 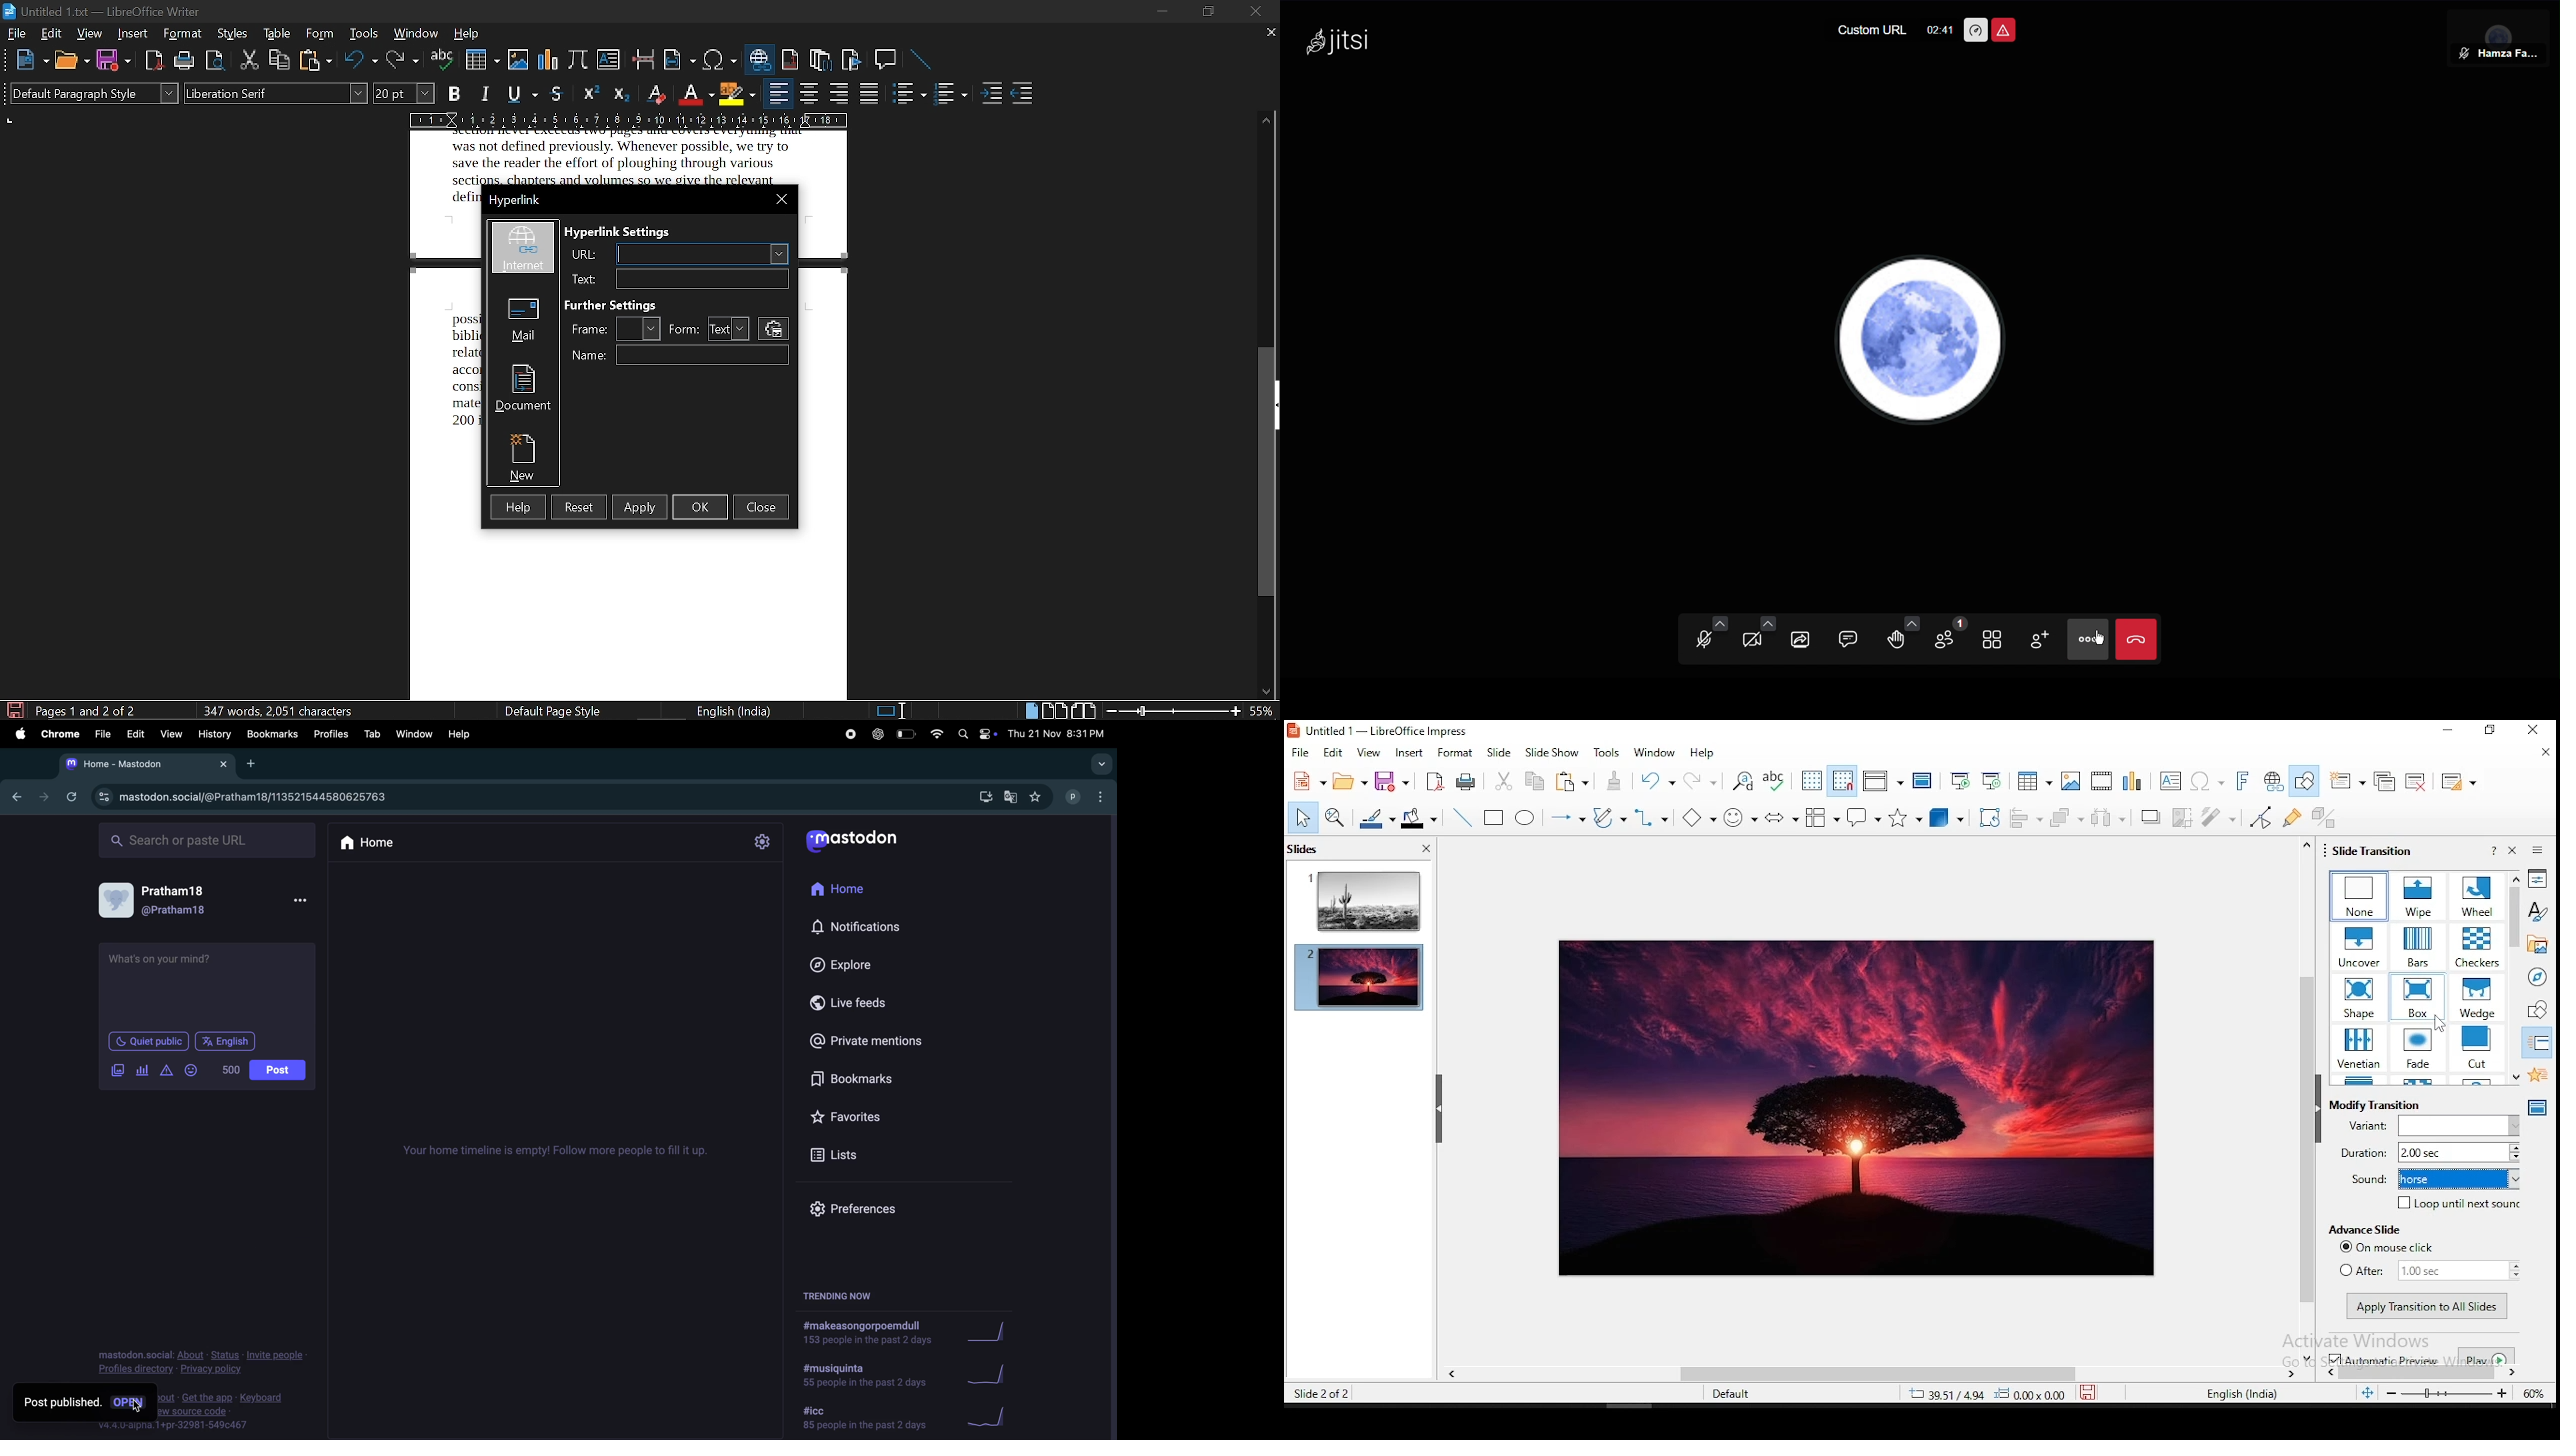 I want to click on view, so click(x=90, y=33).